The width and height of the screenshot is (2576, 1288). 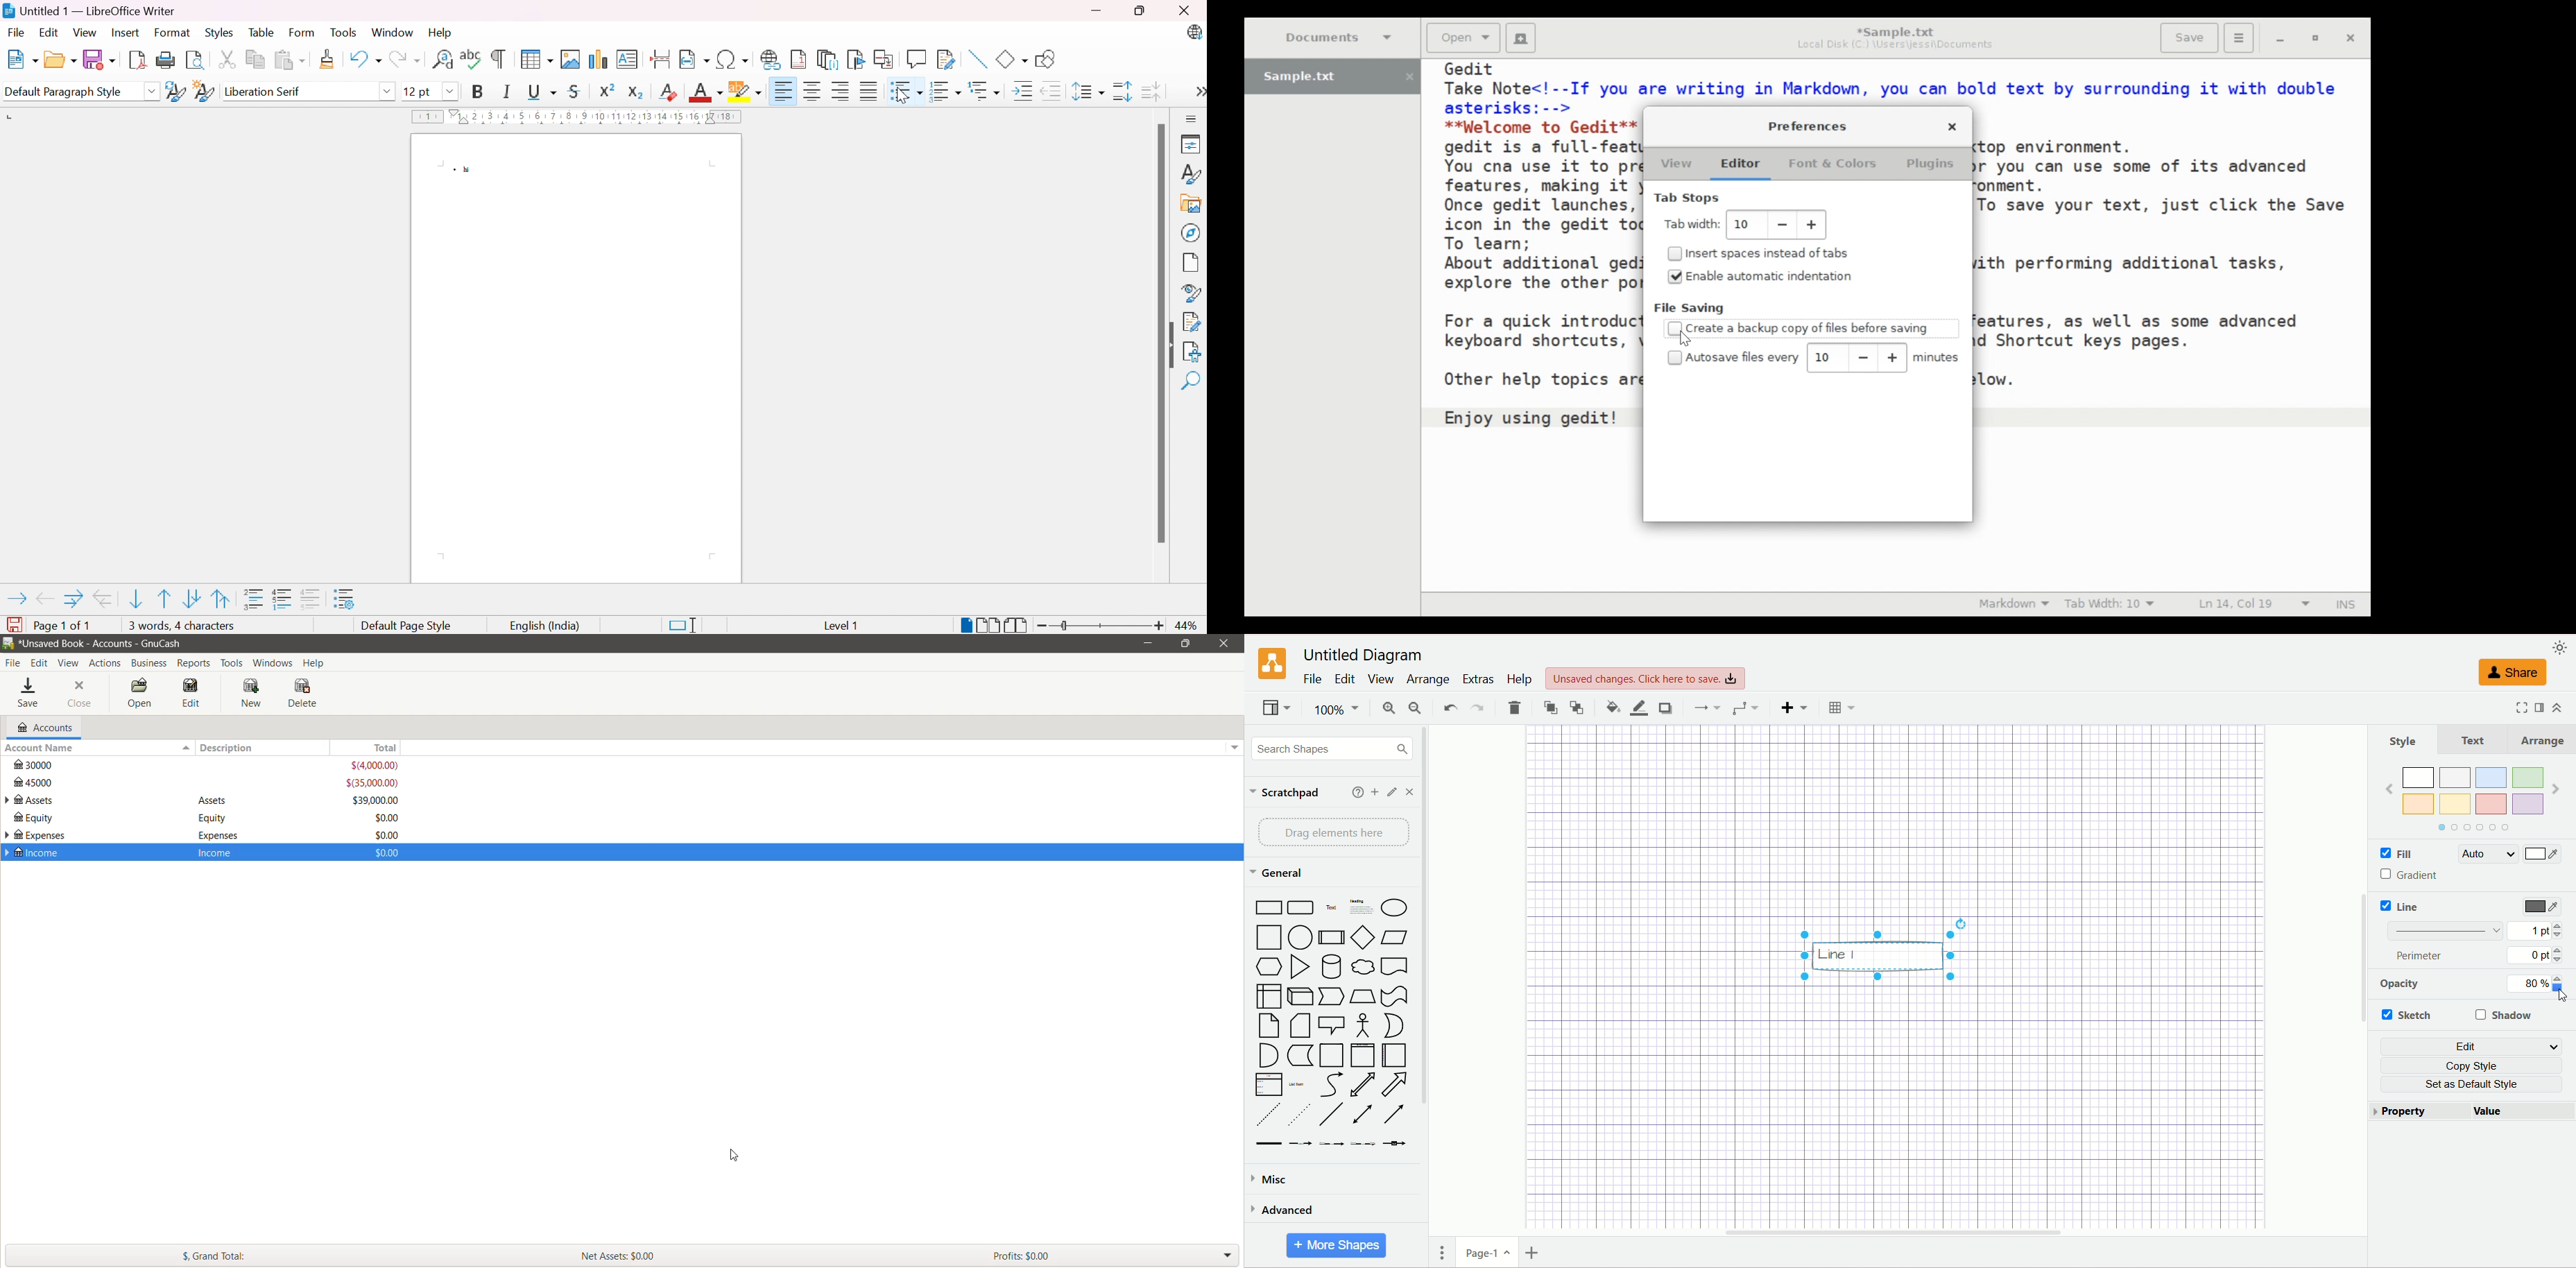 I want to click on expand subaccounts, so click(x=8, y=852).